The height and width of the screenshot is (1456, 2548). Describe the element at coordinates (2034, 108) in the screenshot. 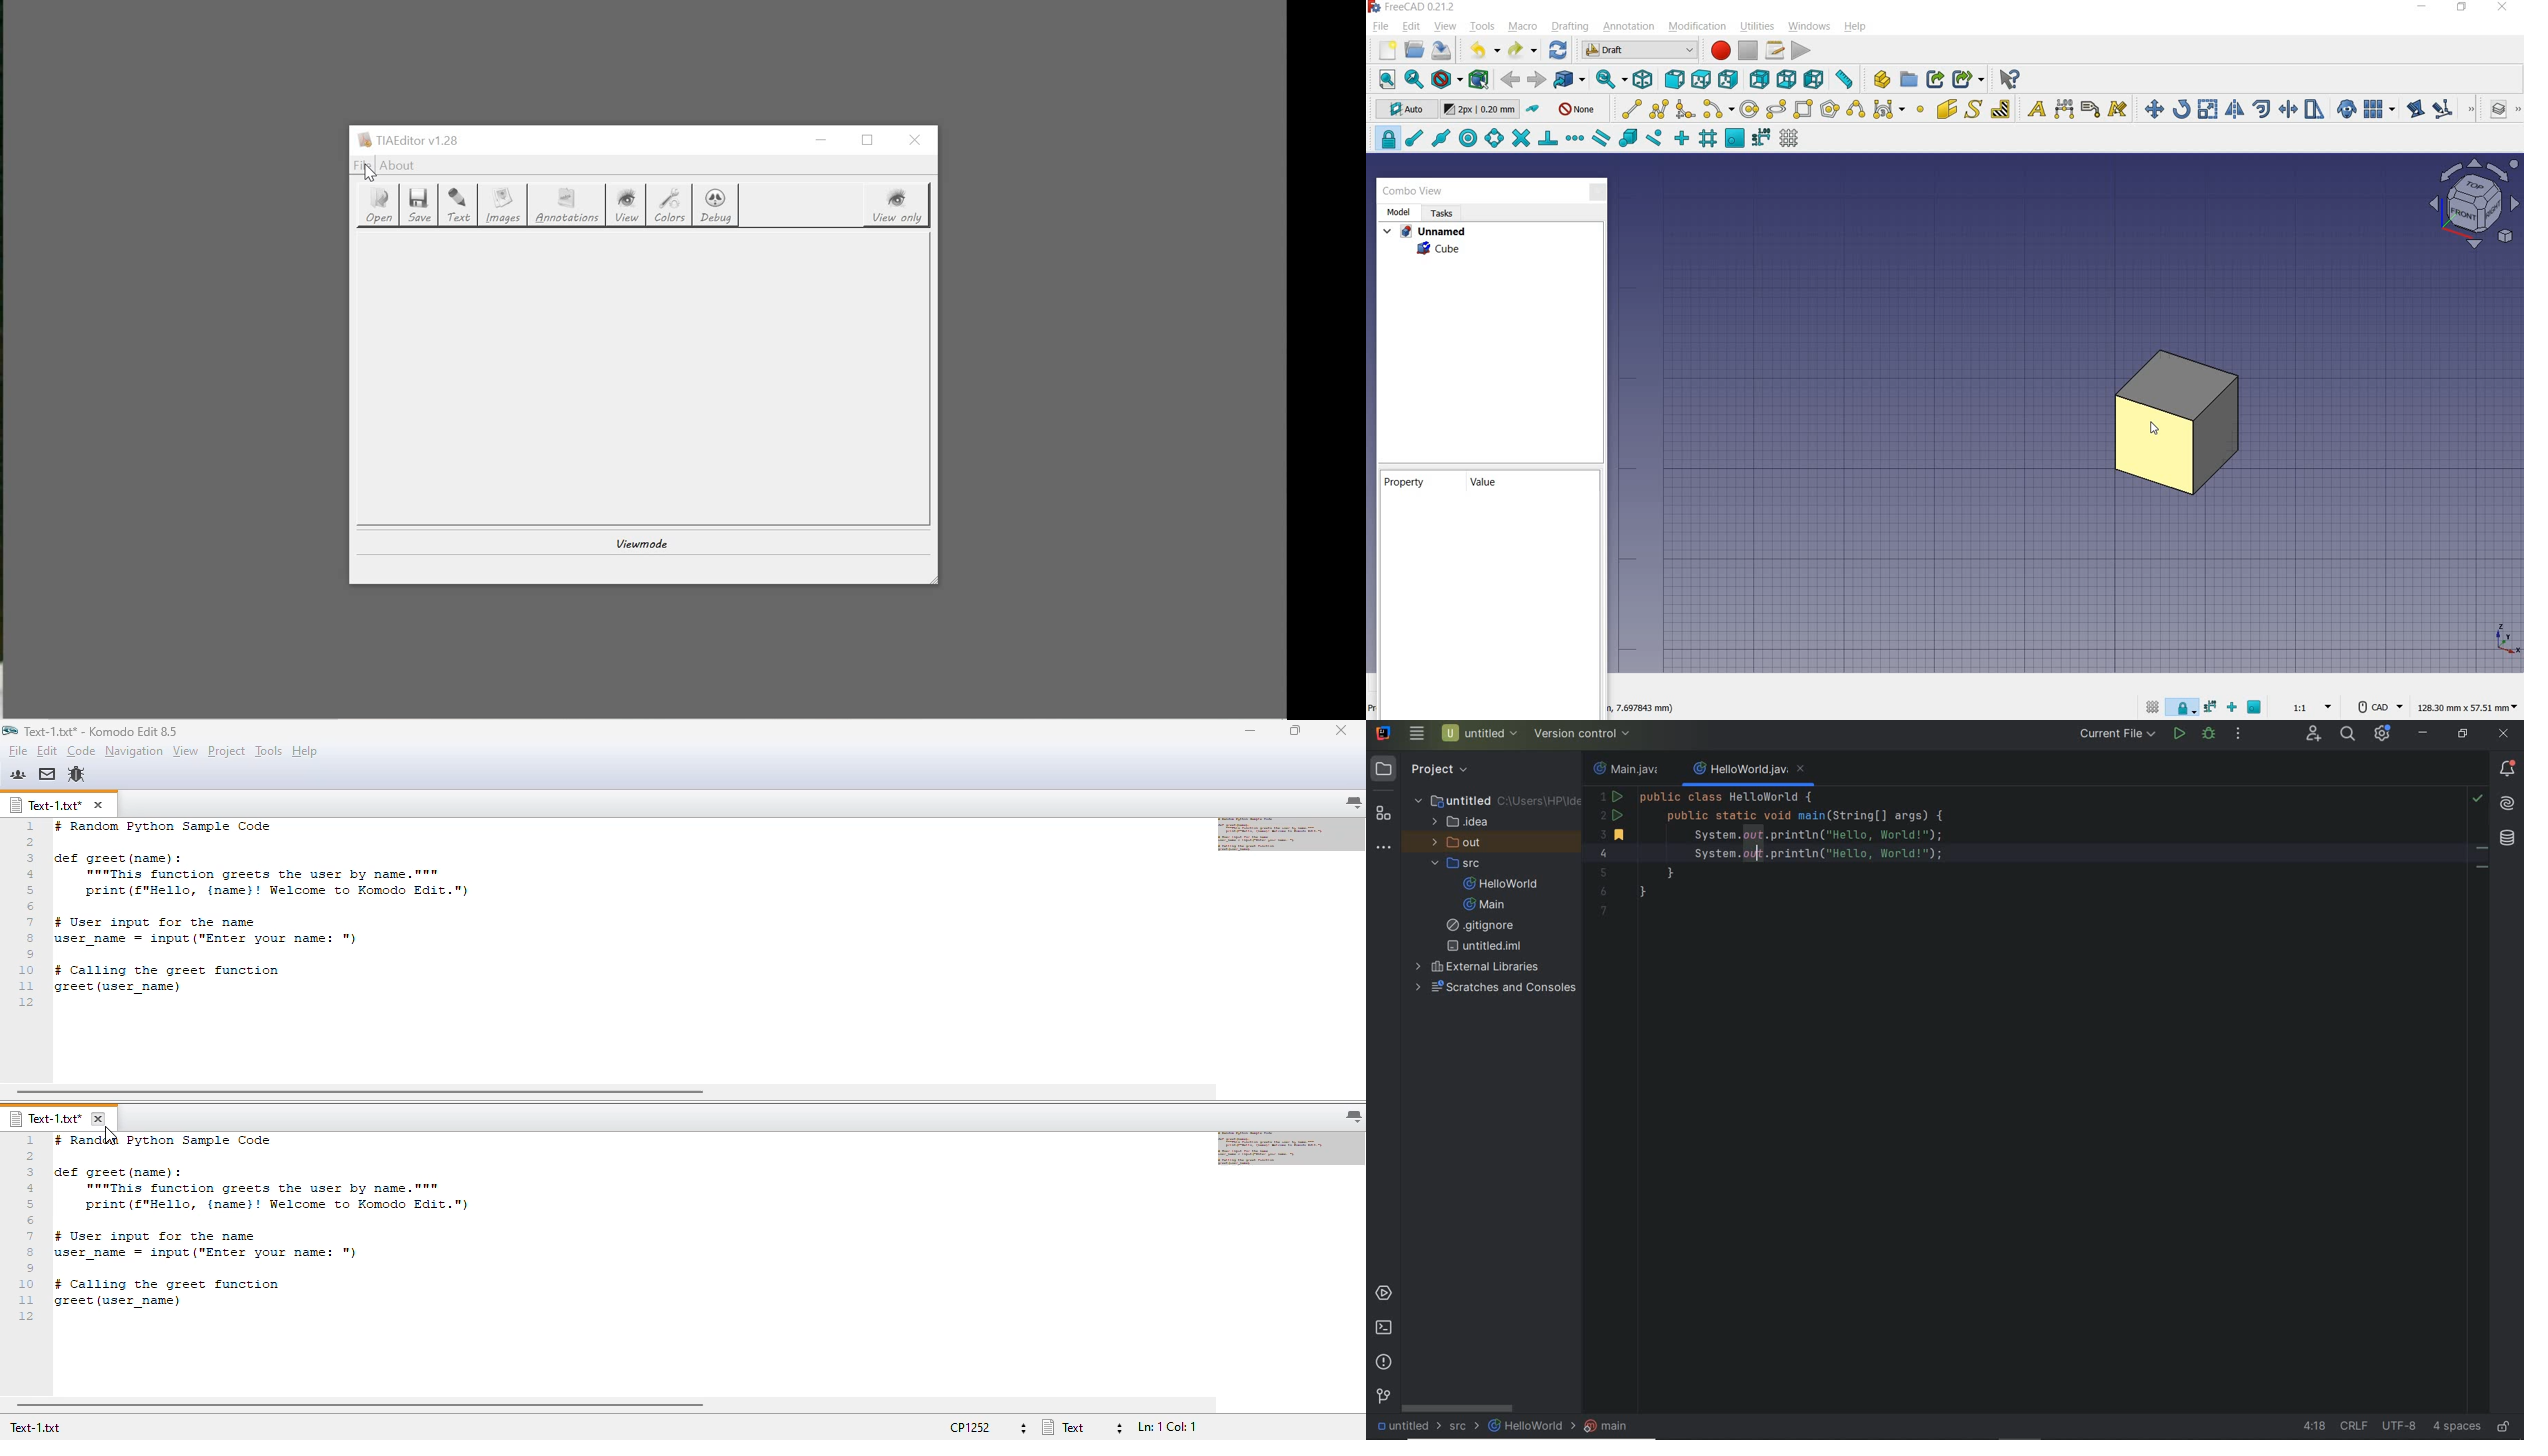

I see `text` at that location.